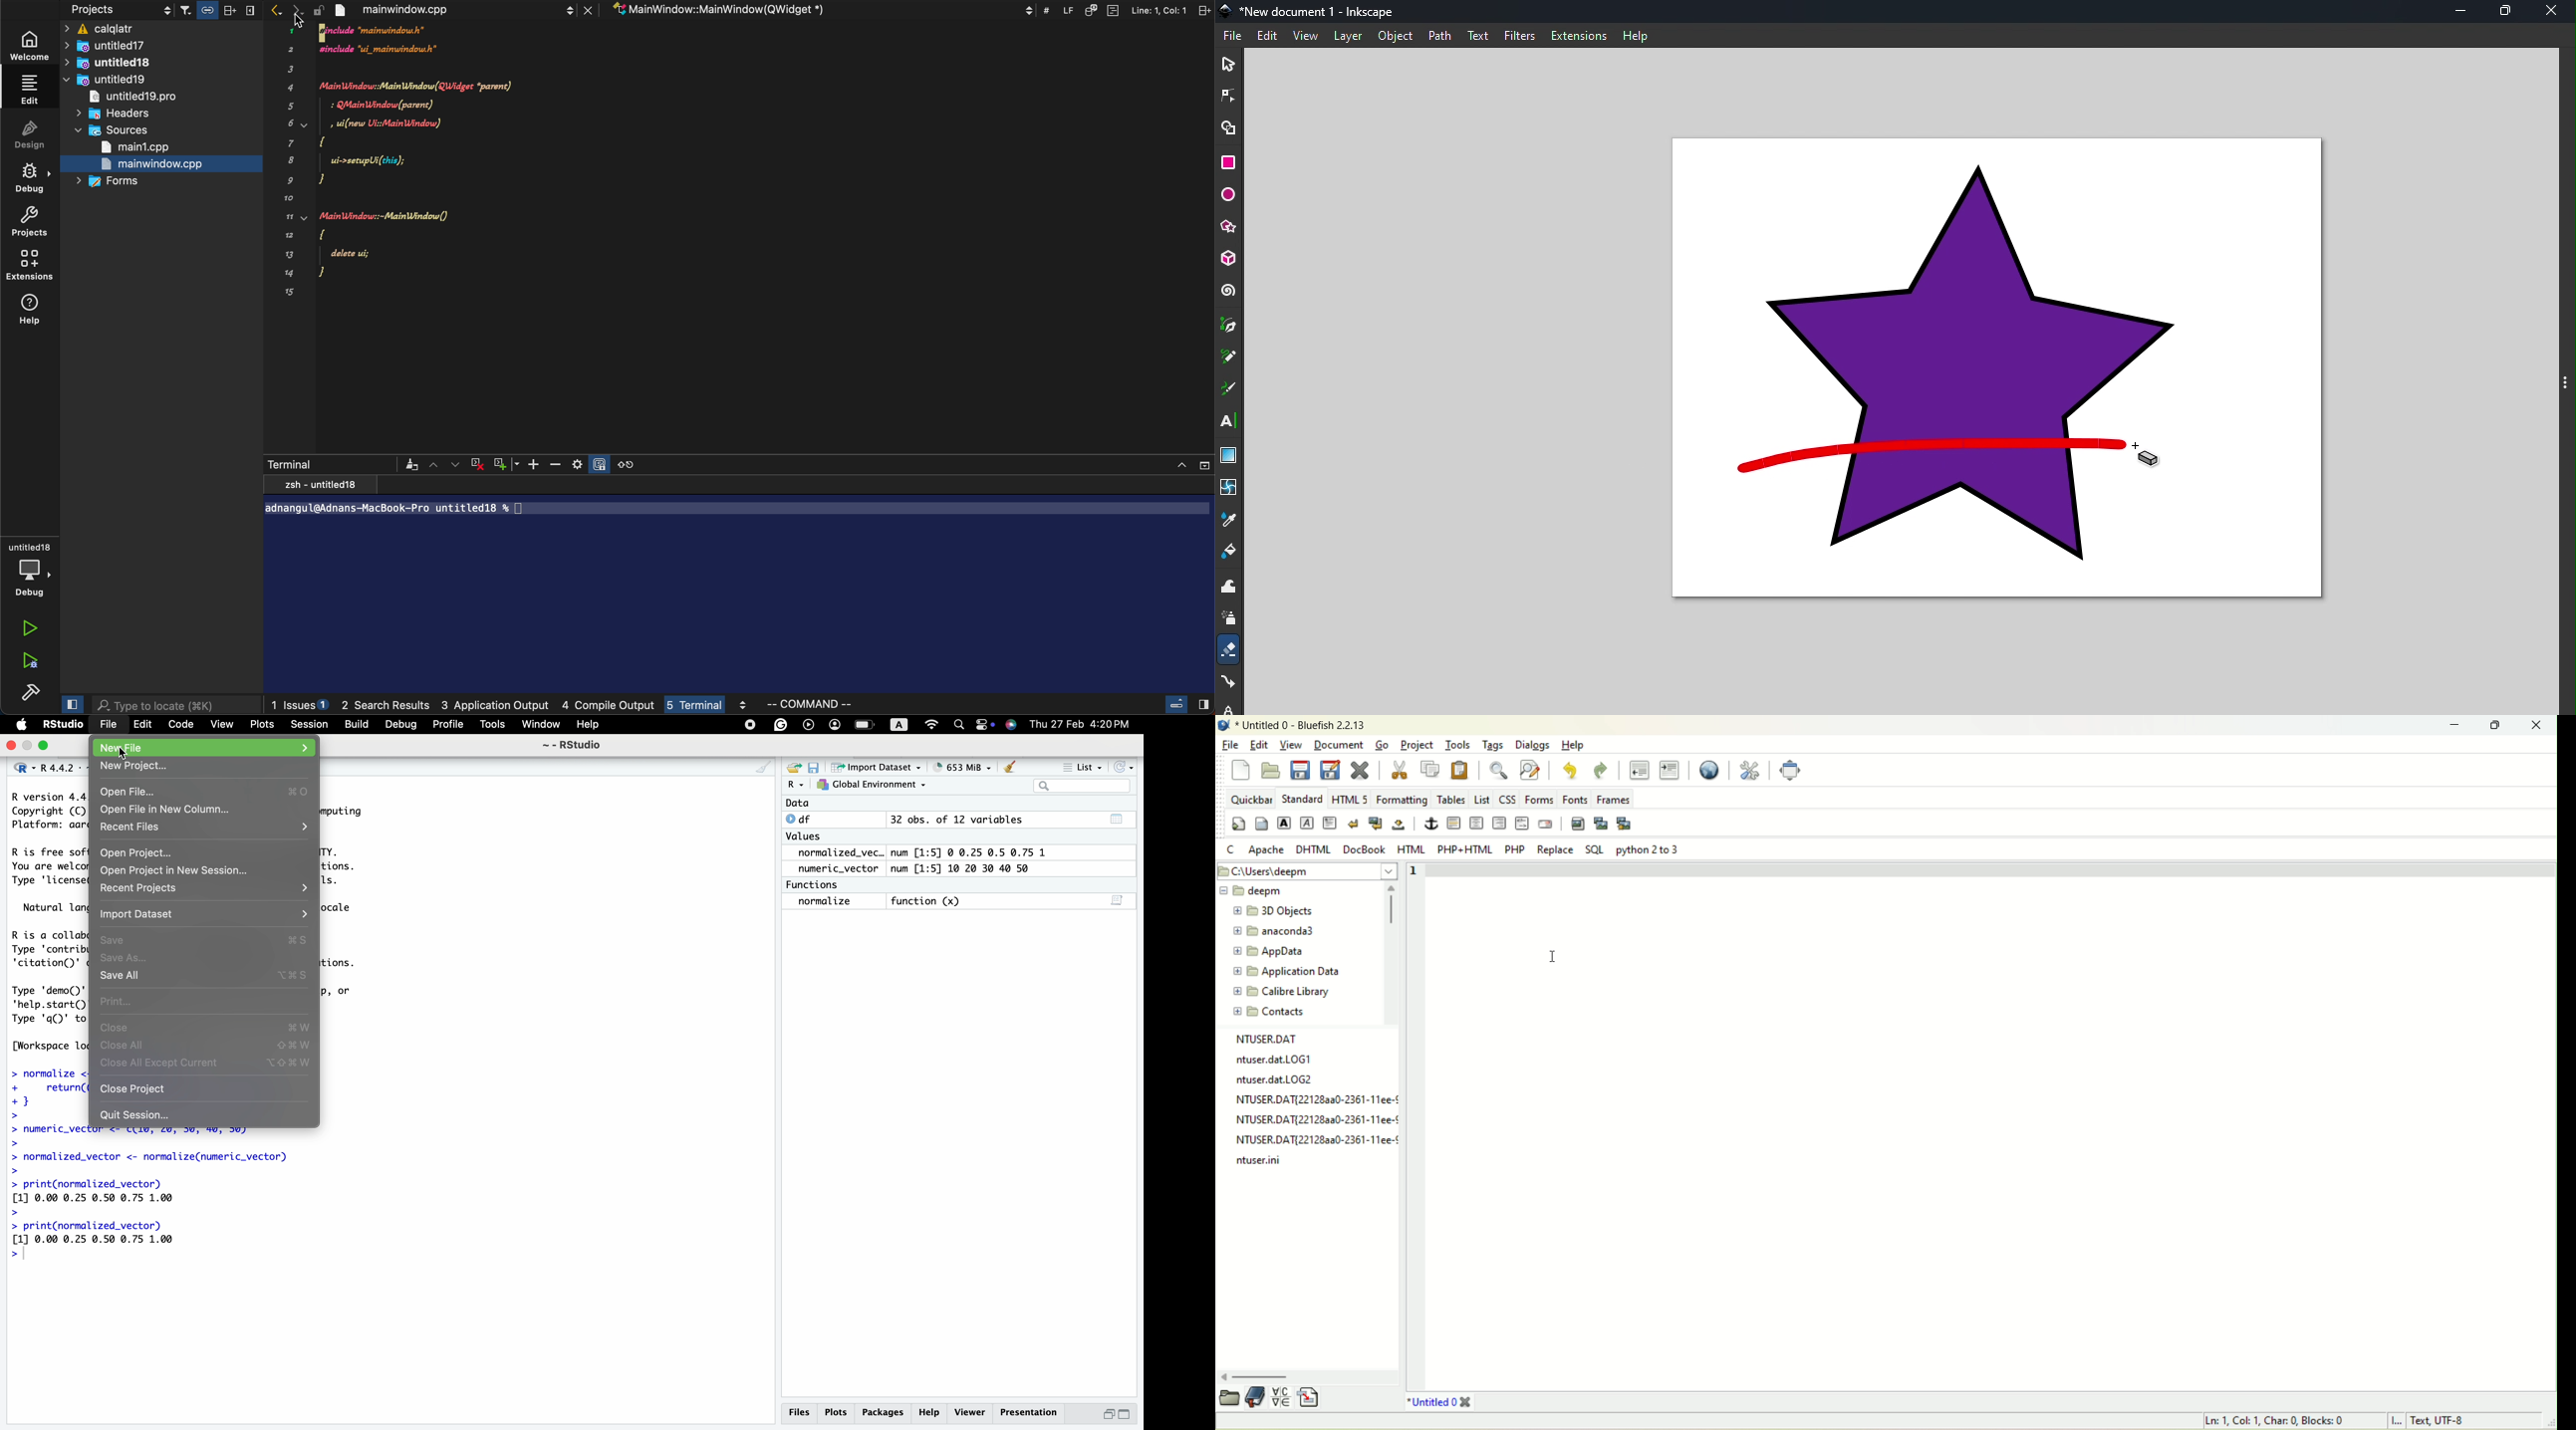  I want to click on Eraser Line, so click(1928, 456).